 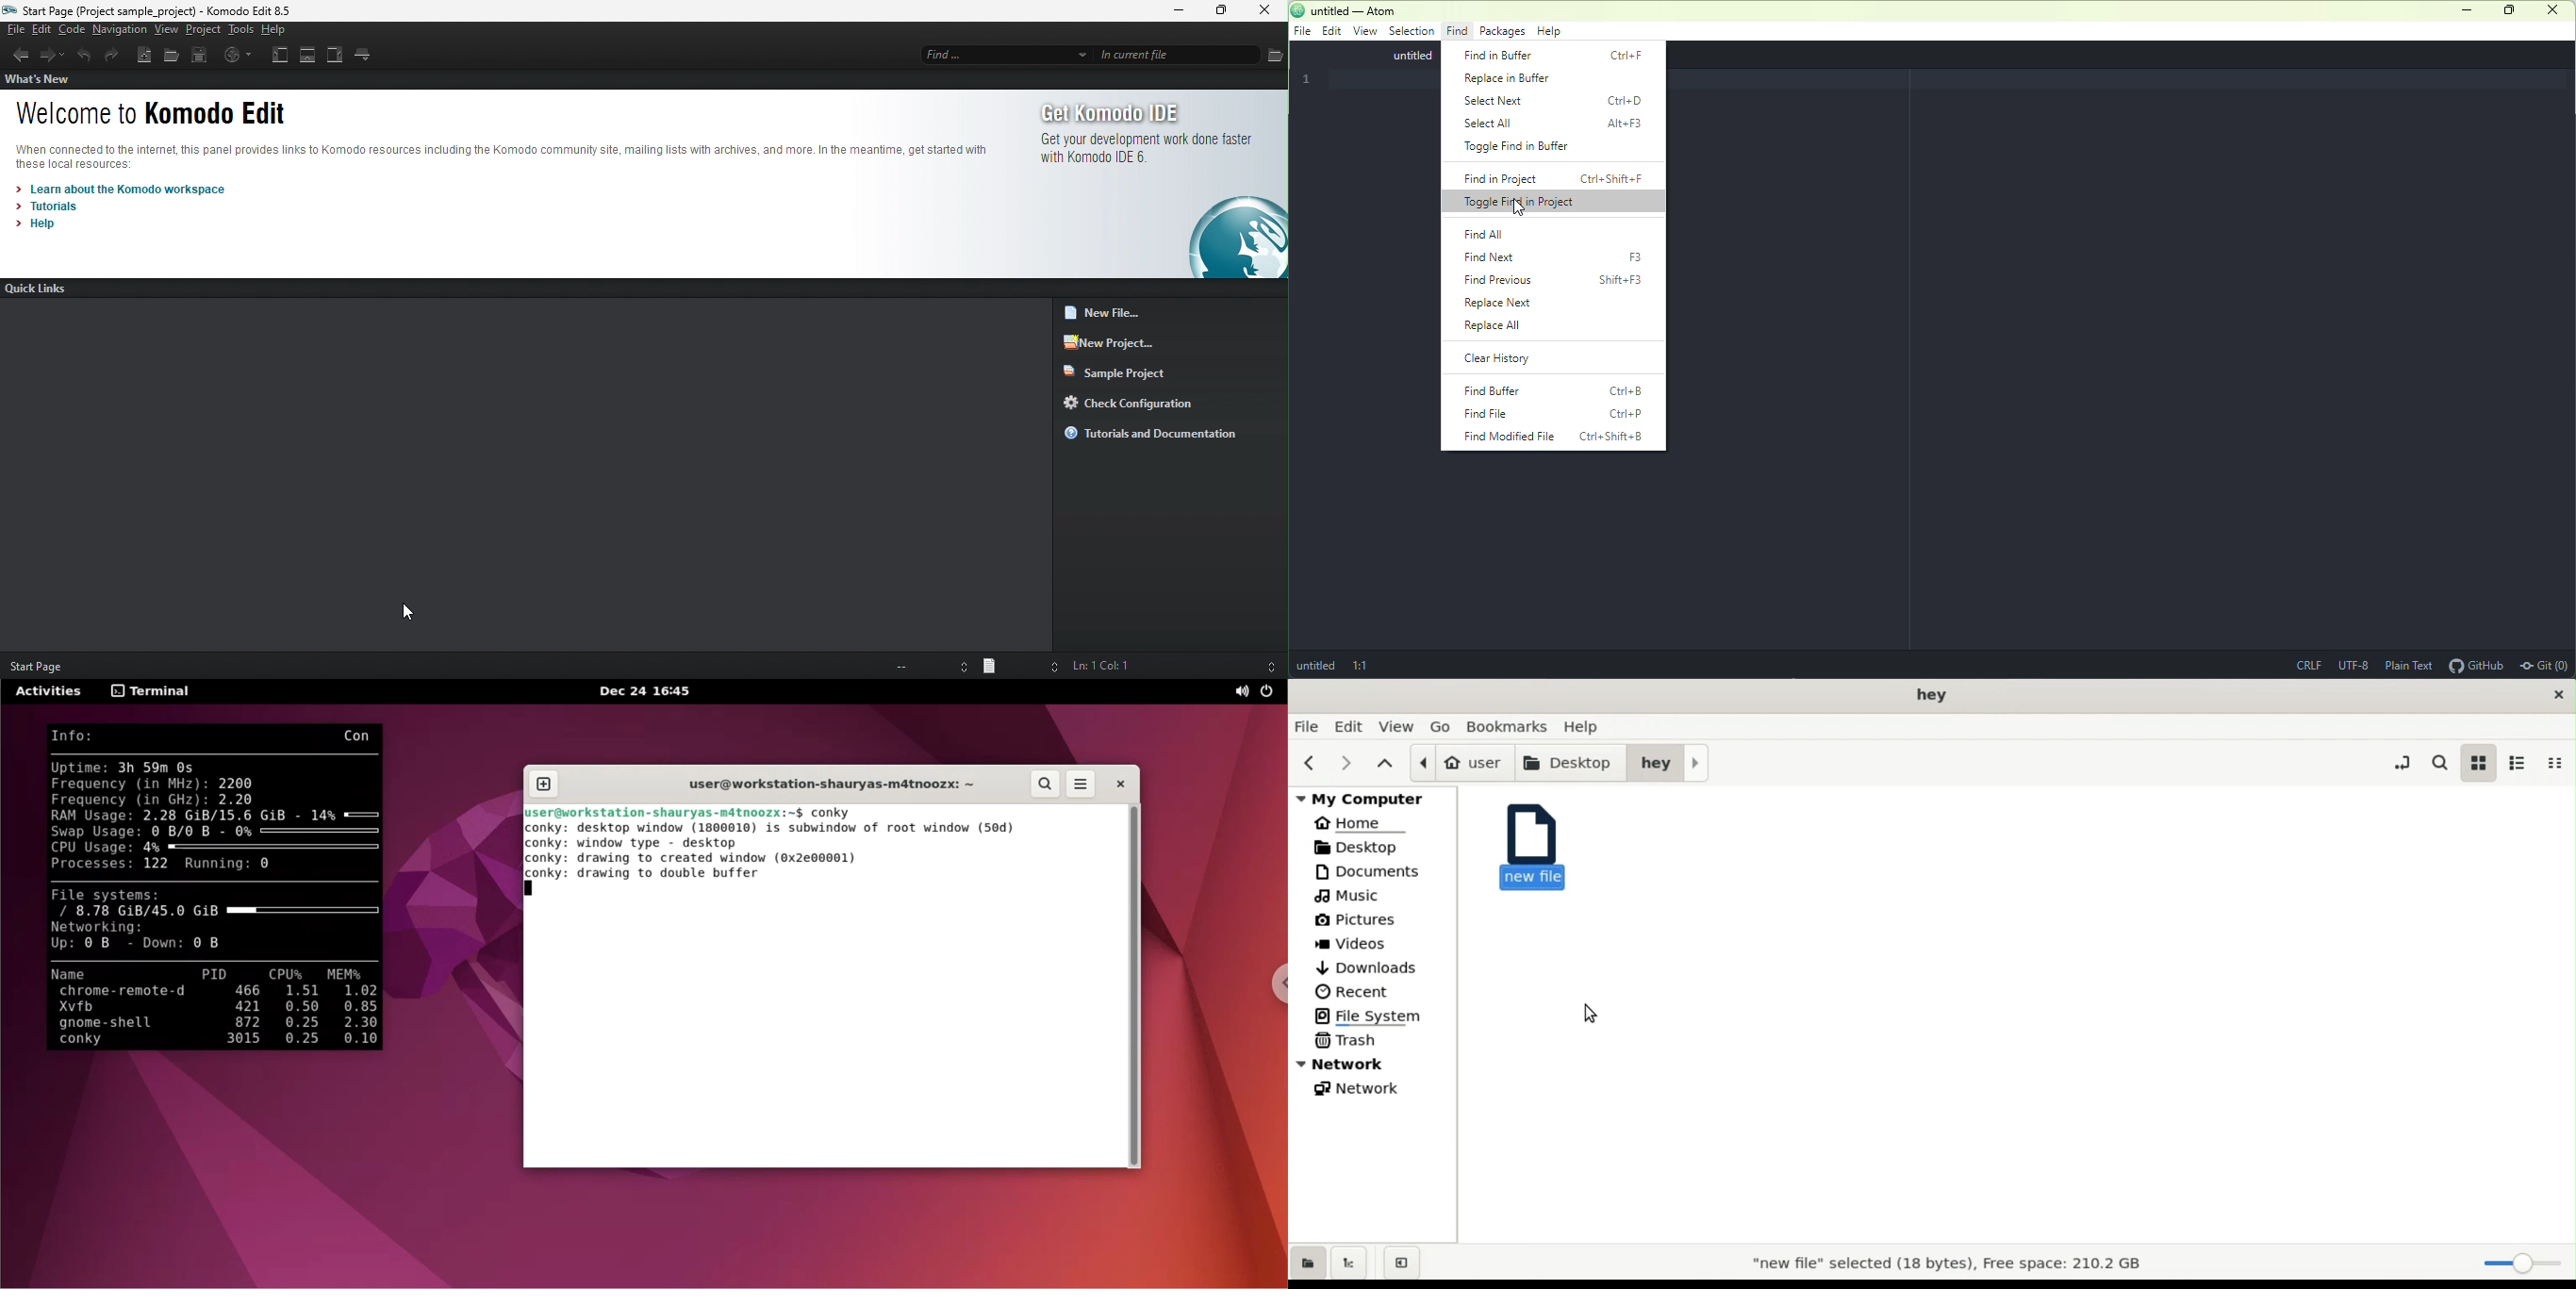 What do you see at coordinates (85, 54) in the screenshot?
I see `undo` at bounding box center [85, 54].